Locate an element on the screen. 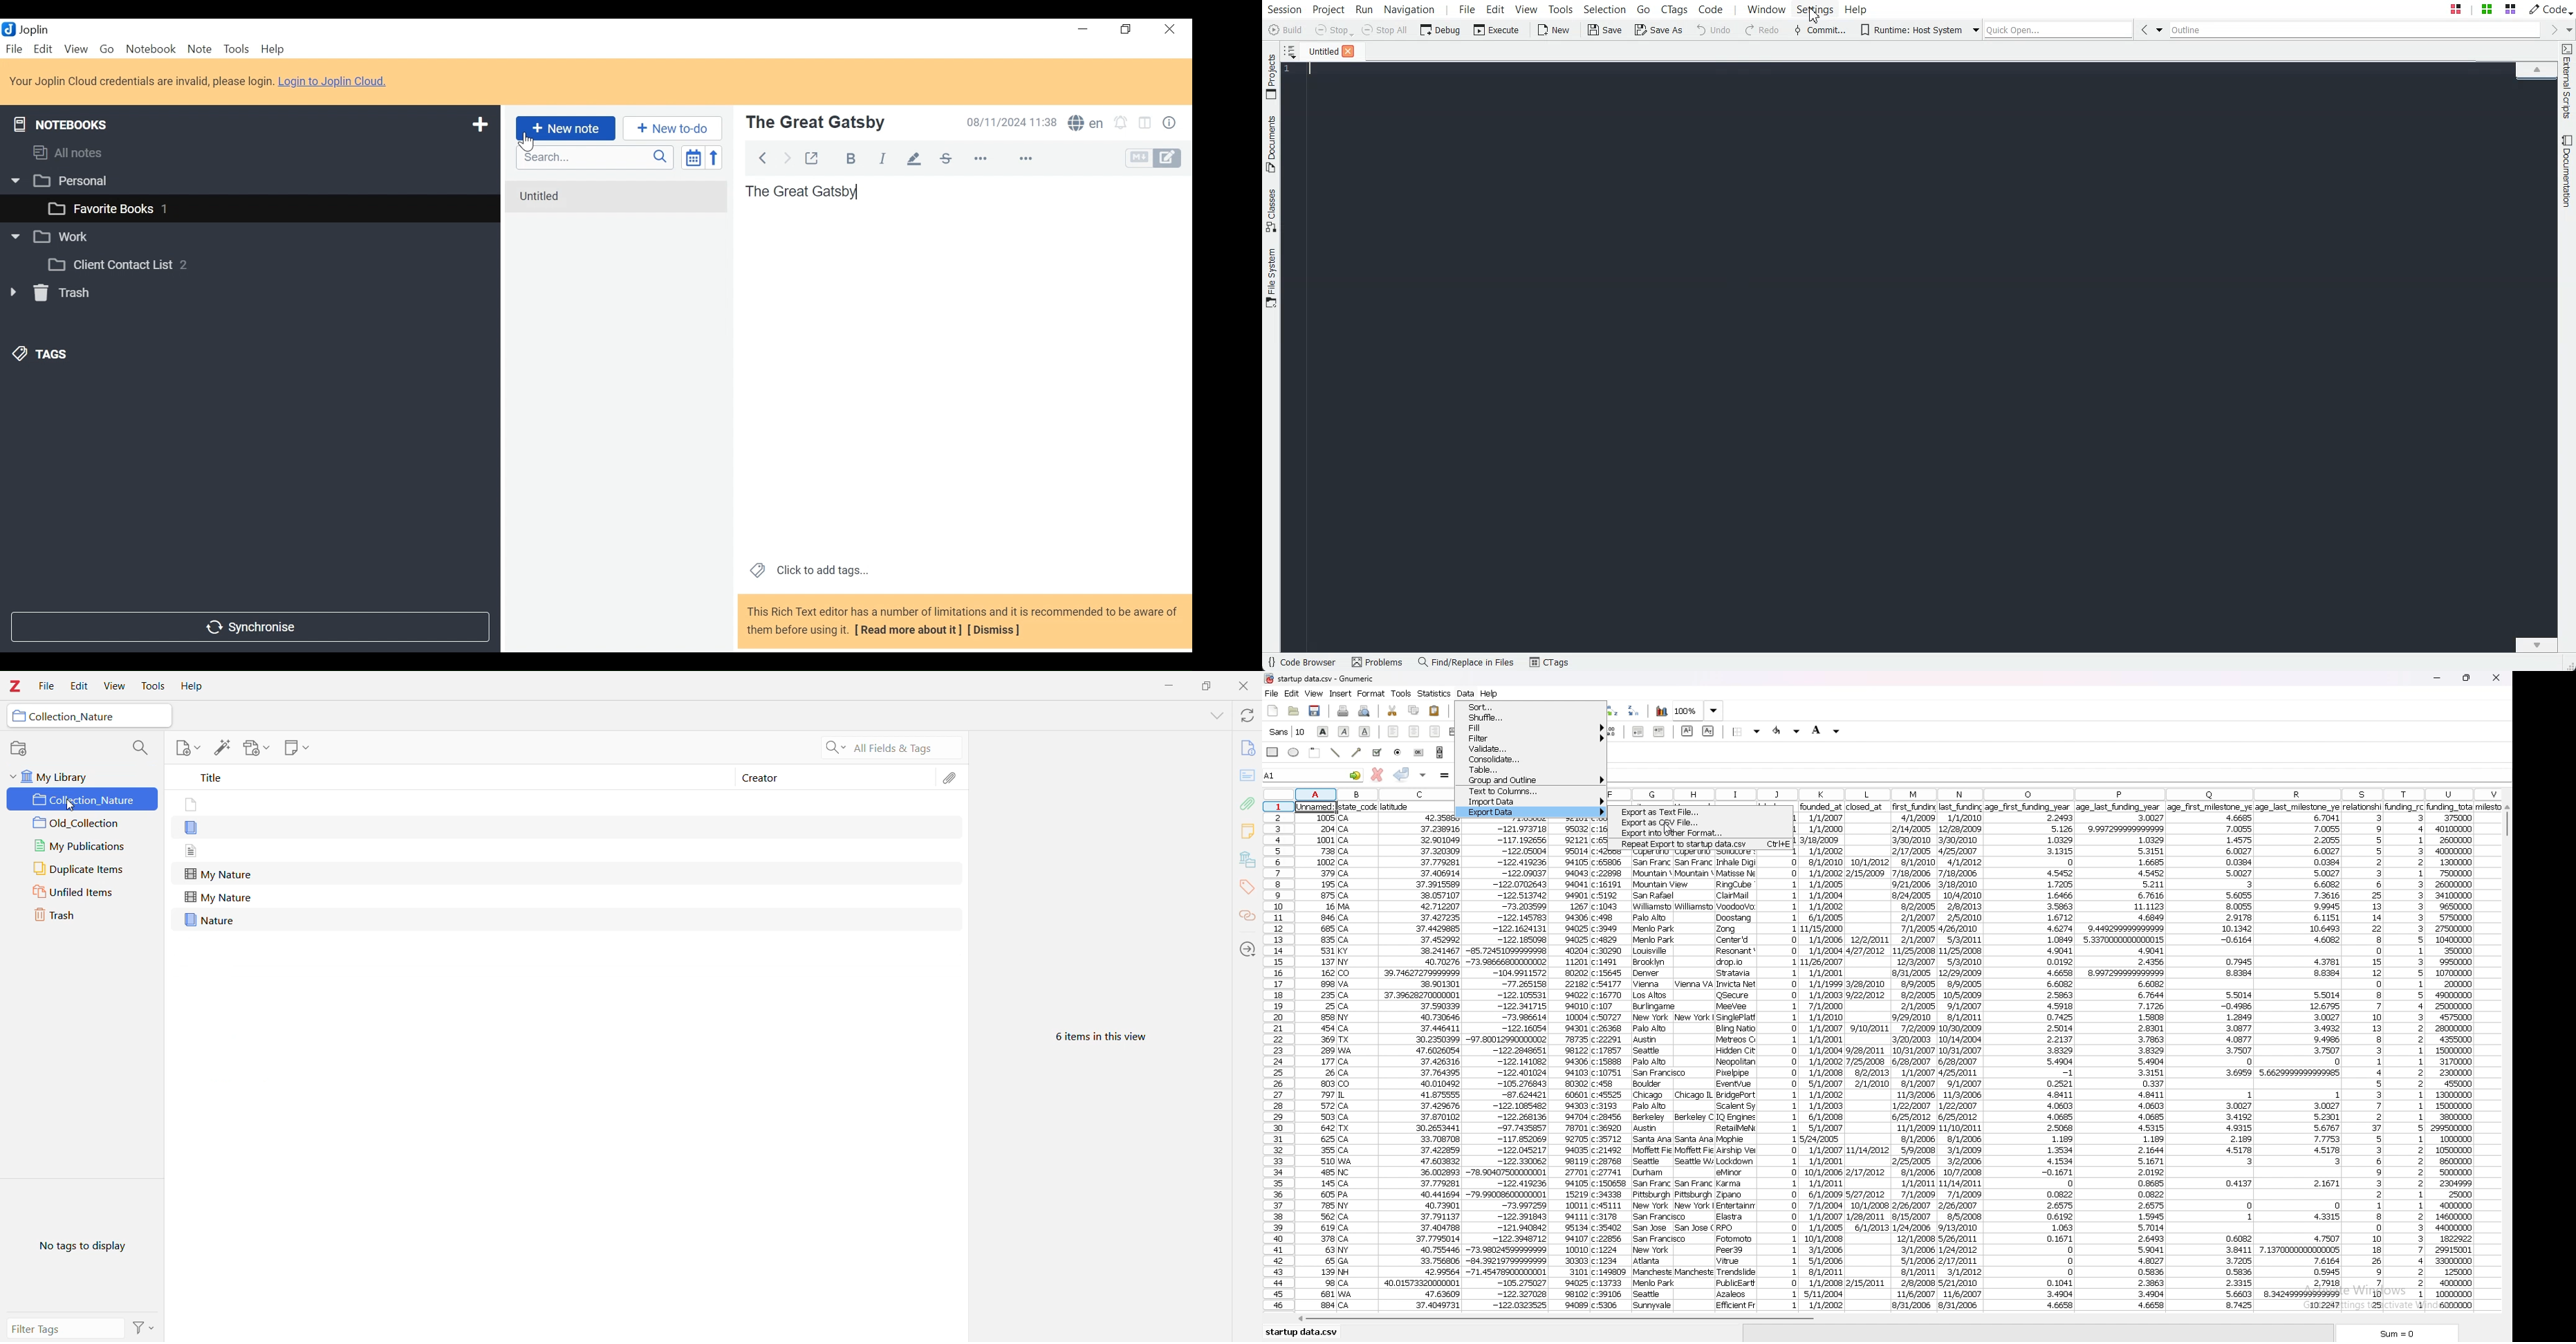 The height and width of the screenshot is (1344, 2576). All notes is located at coordinates (69, 153).